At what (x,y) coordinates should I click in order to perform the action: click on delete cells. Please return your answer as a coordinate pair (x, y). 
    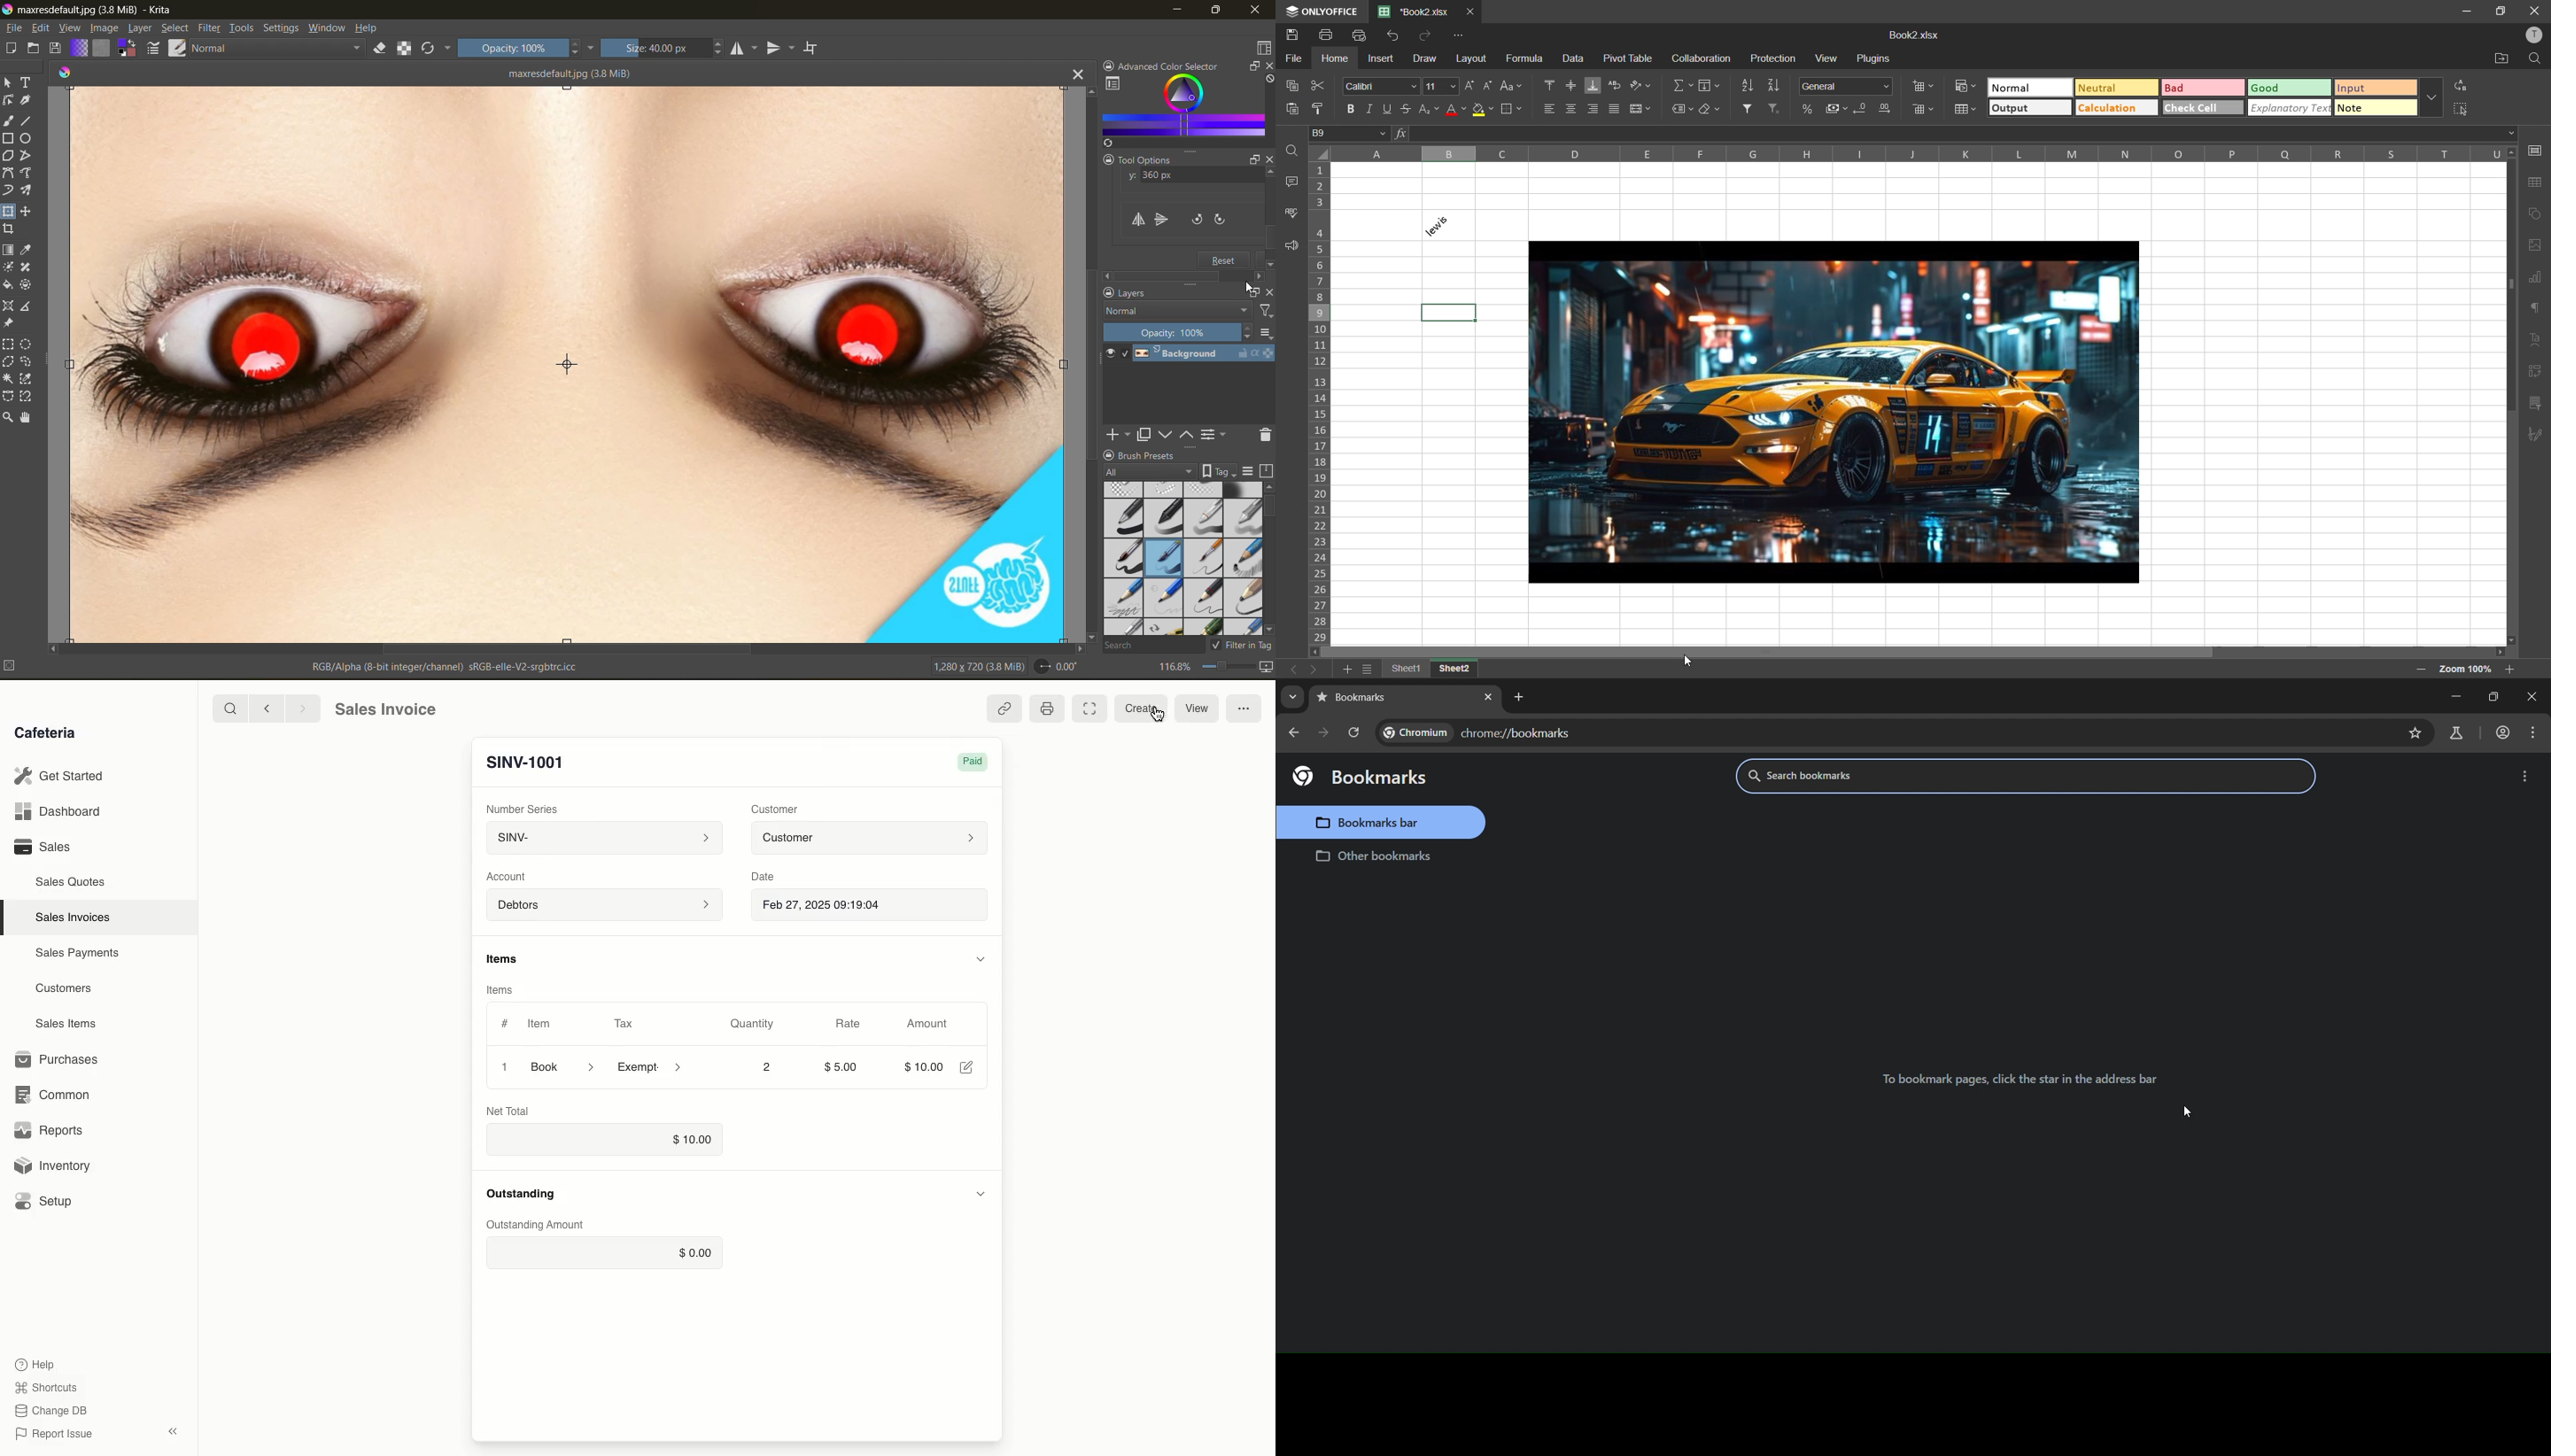
    Looking at the image, I should click on (1923, 108).